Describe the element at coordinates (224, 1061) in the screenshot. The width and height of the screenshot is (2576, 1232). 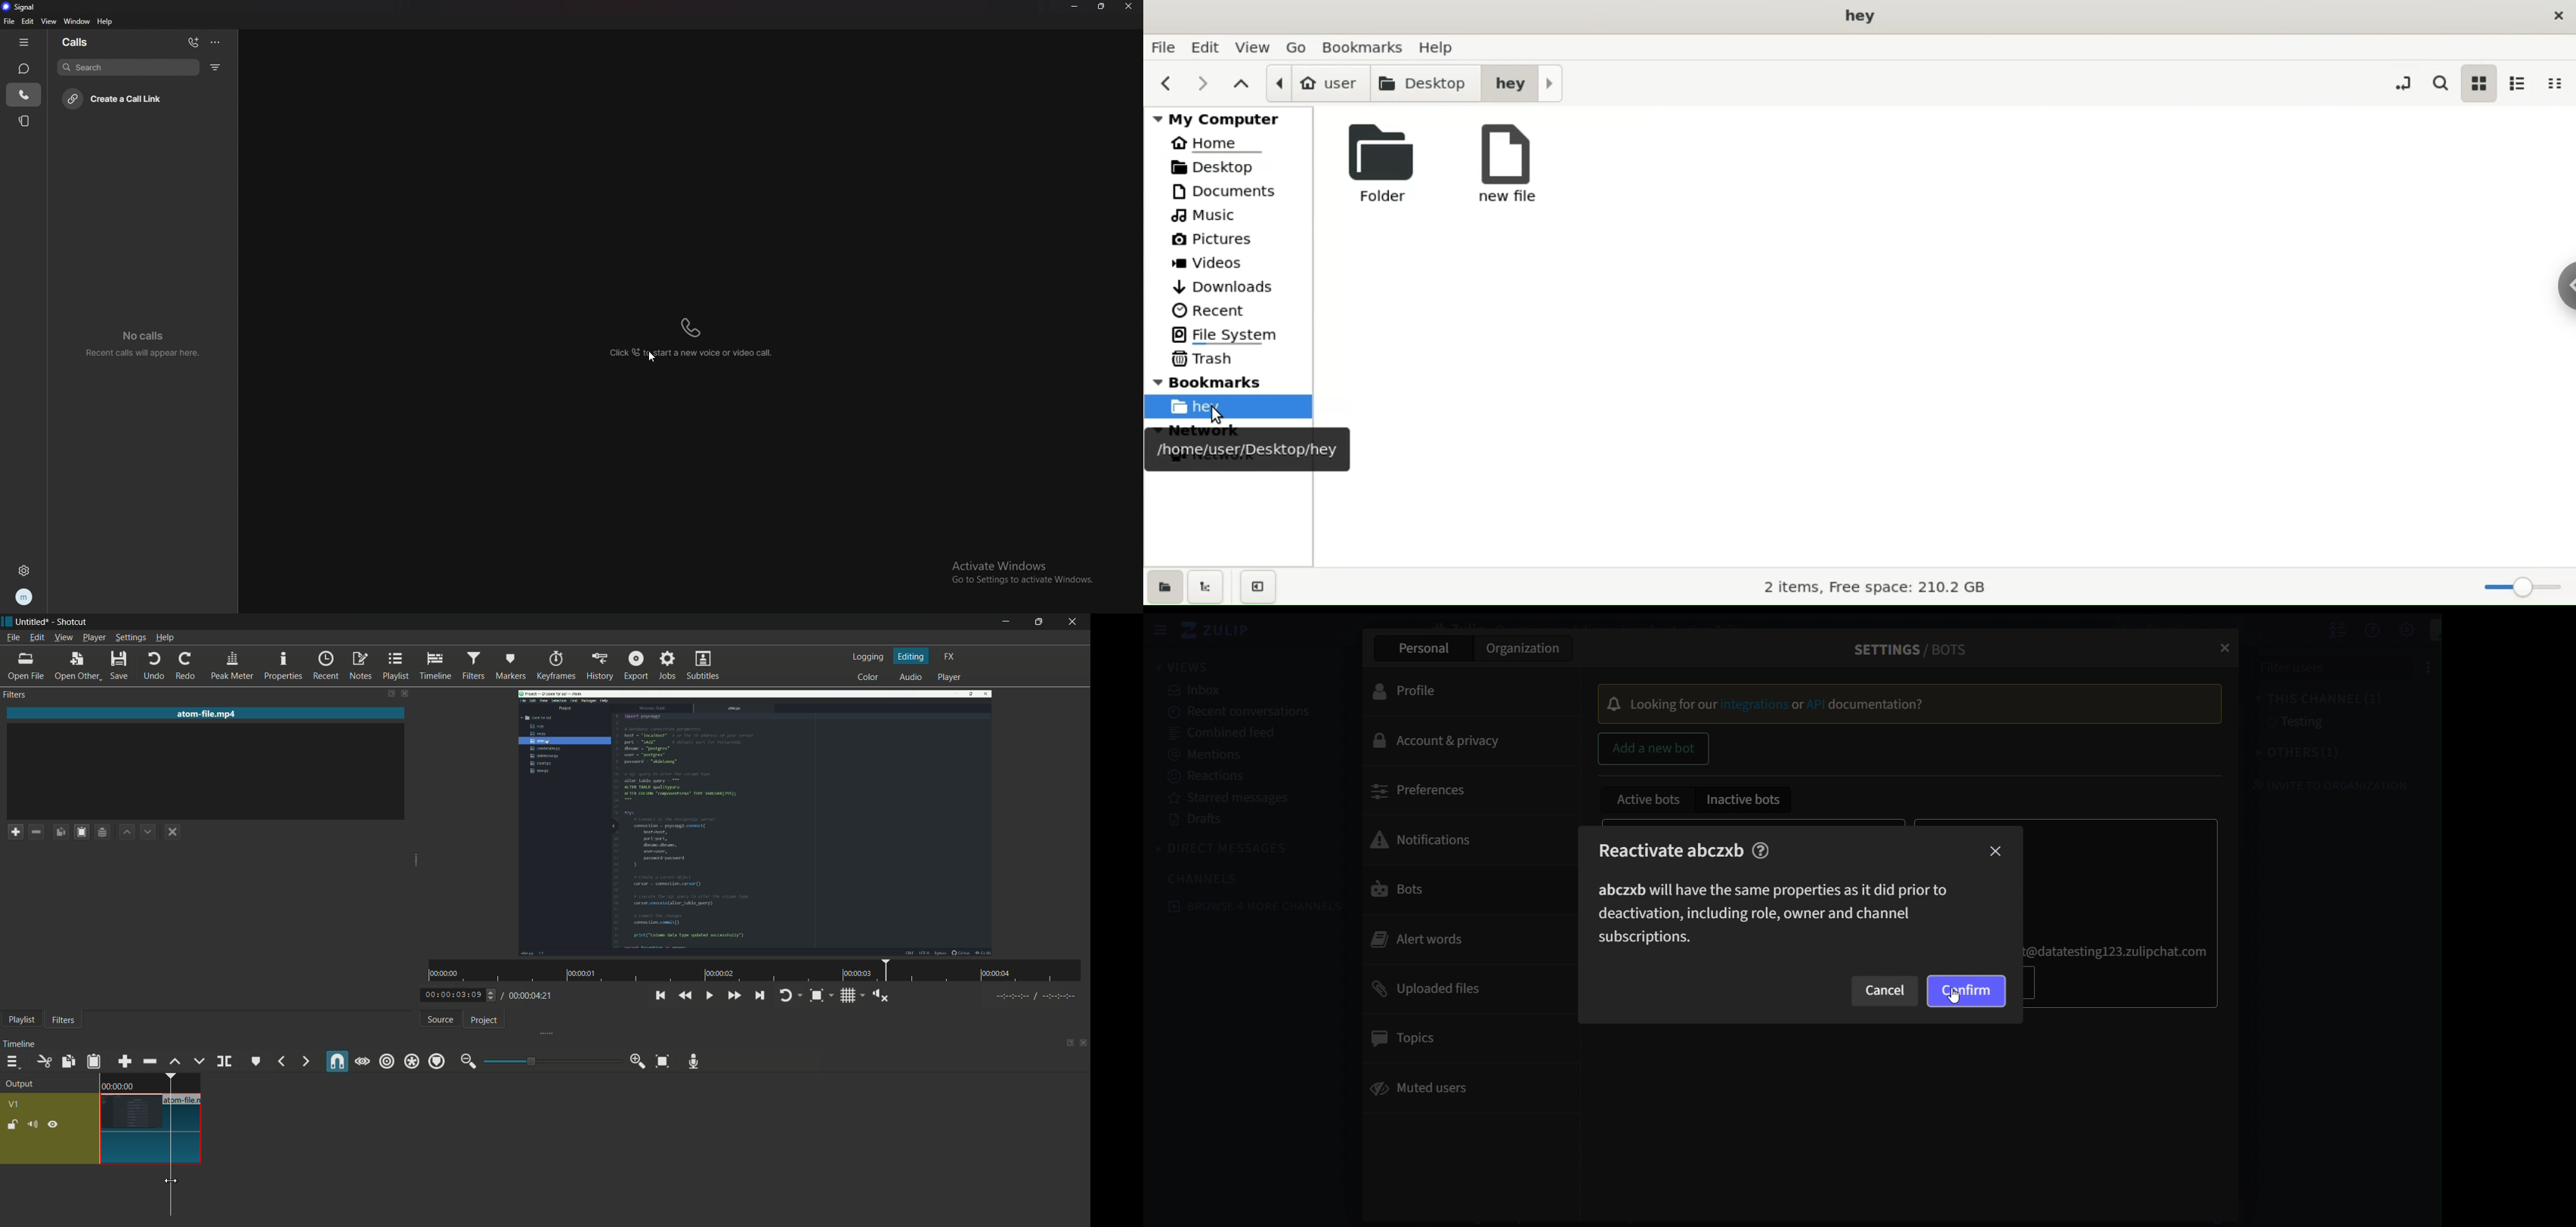
I see `split at playhead` at that location.